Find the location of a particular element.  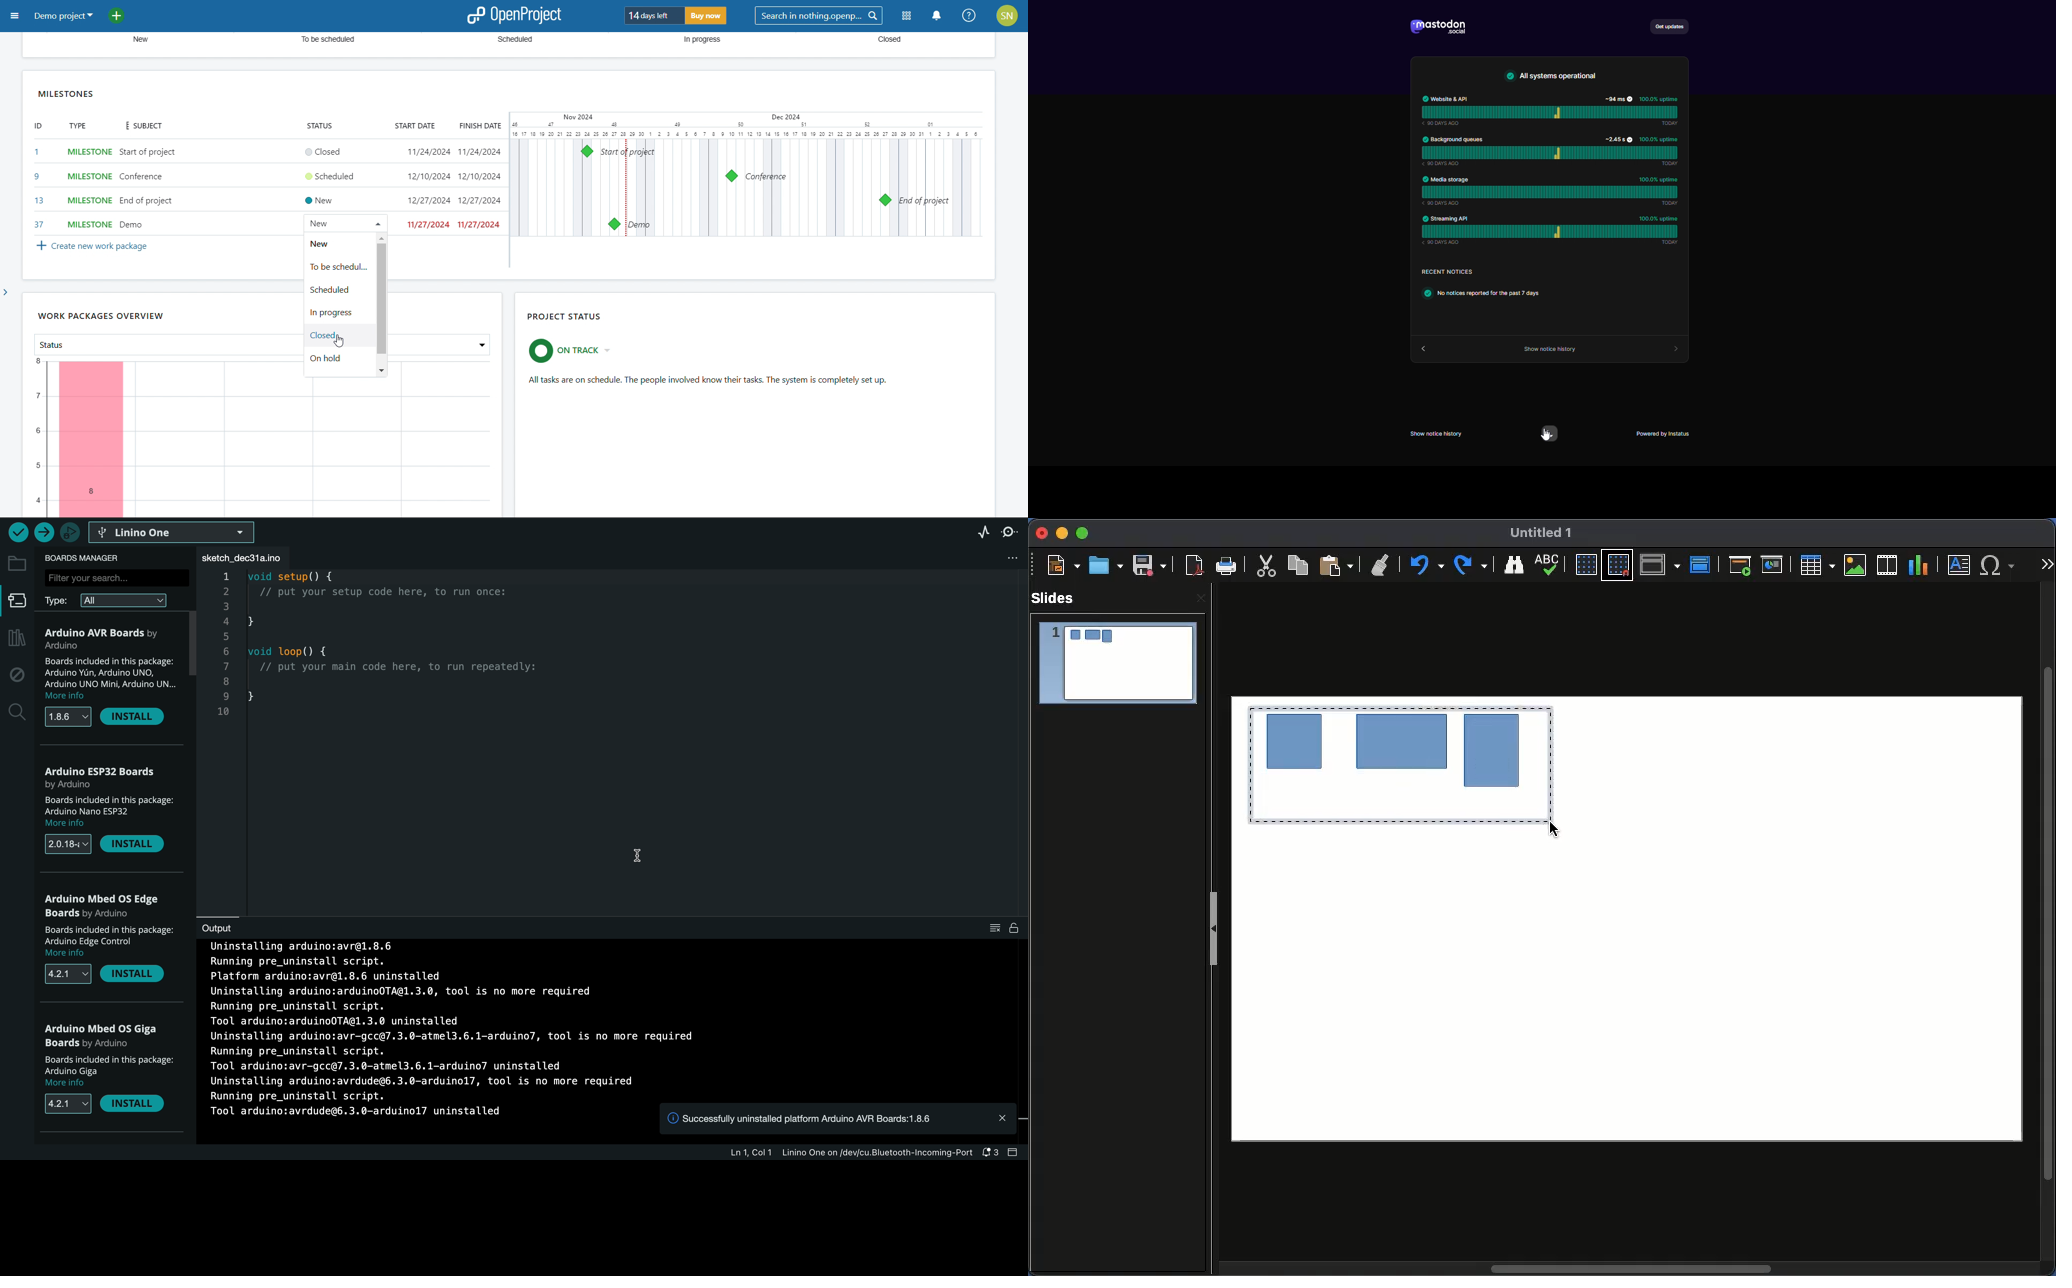

Slide panel is located at coordinates (1215, 923).